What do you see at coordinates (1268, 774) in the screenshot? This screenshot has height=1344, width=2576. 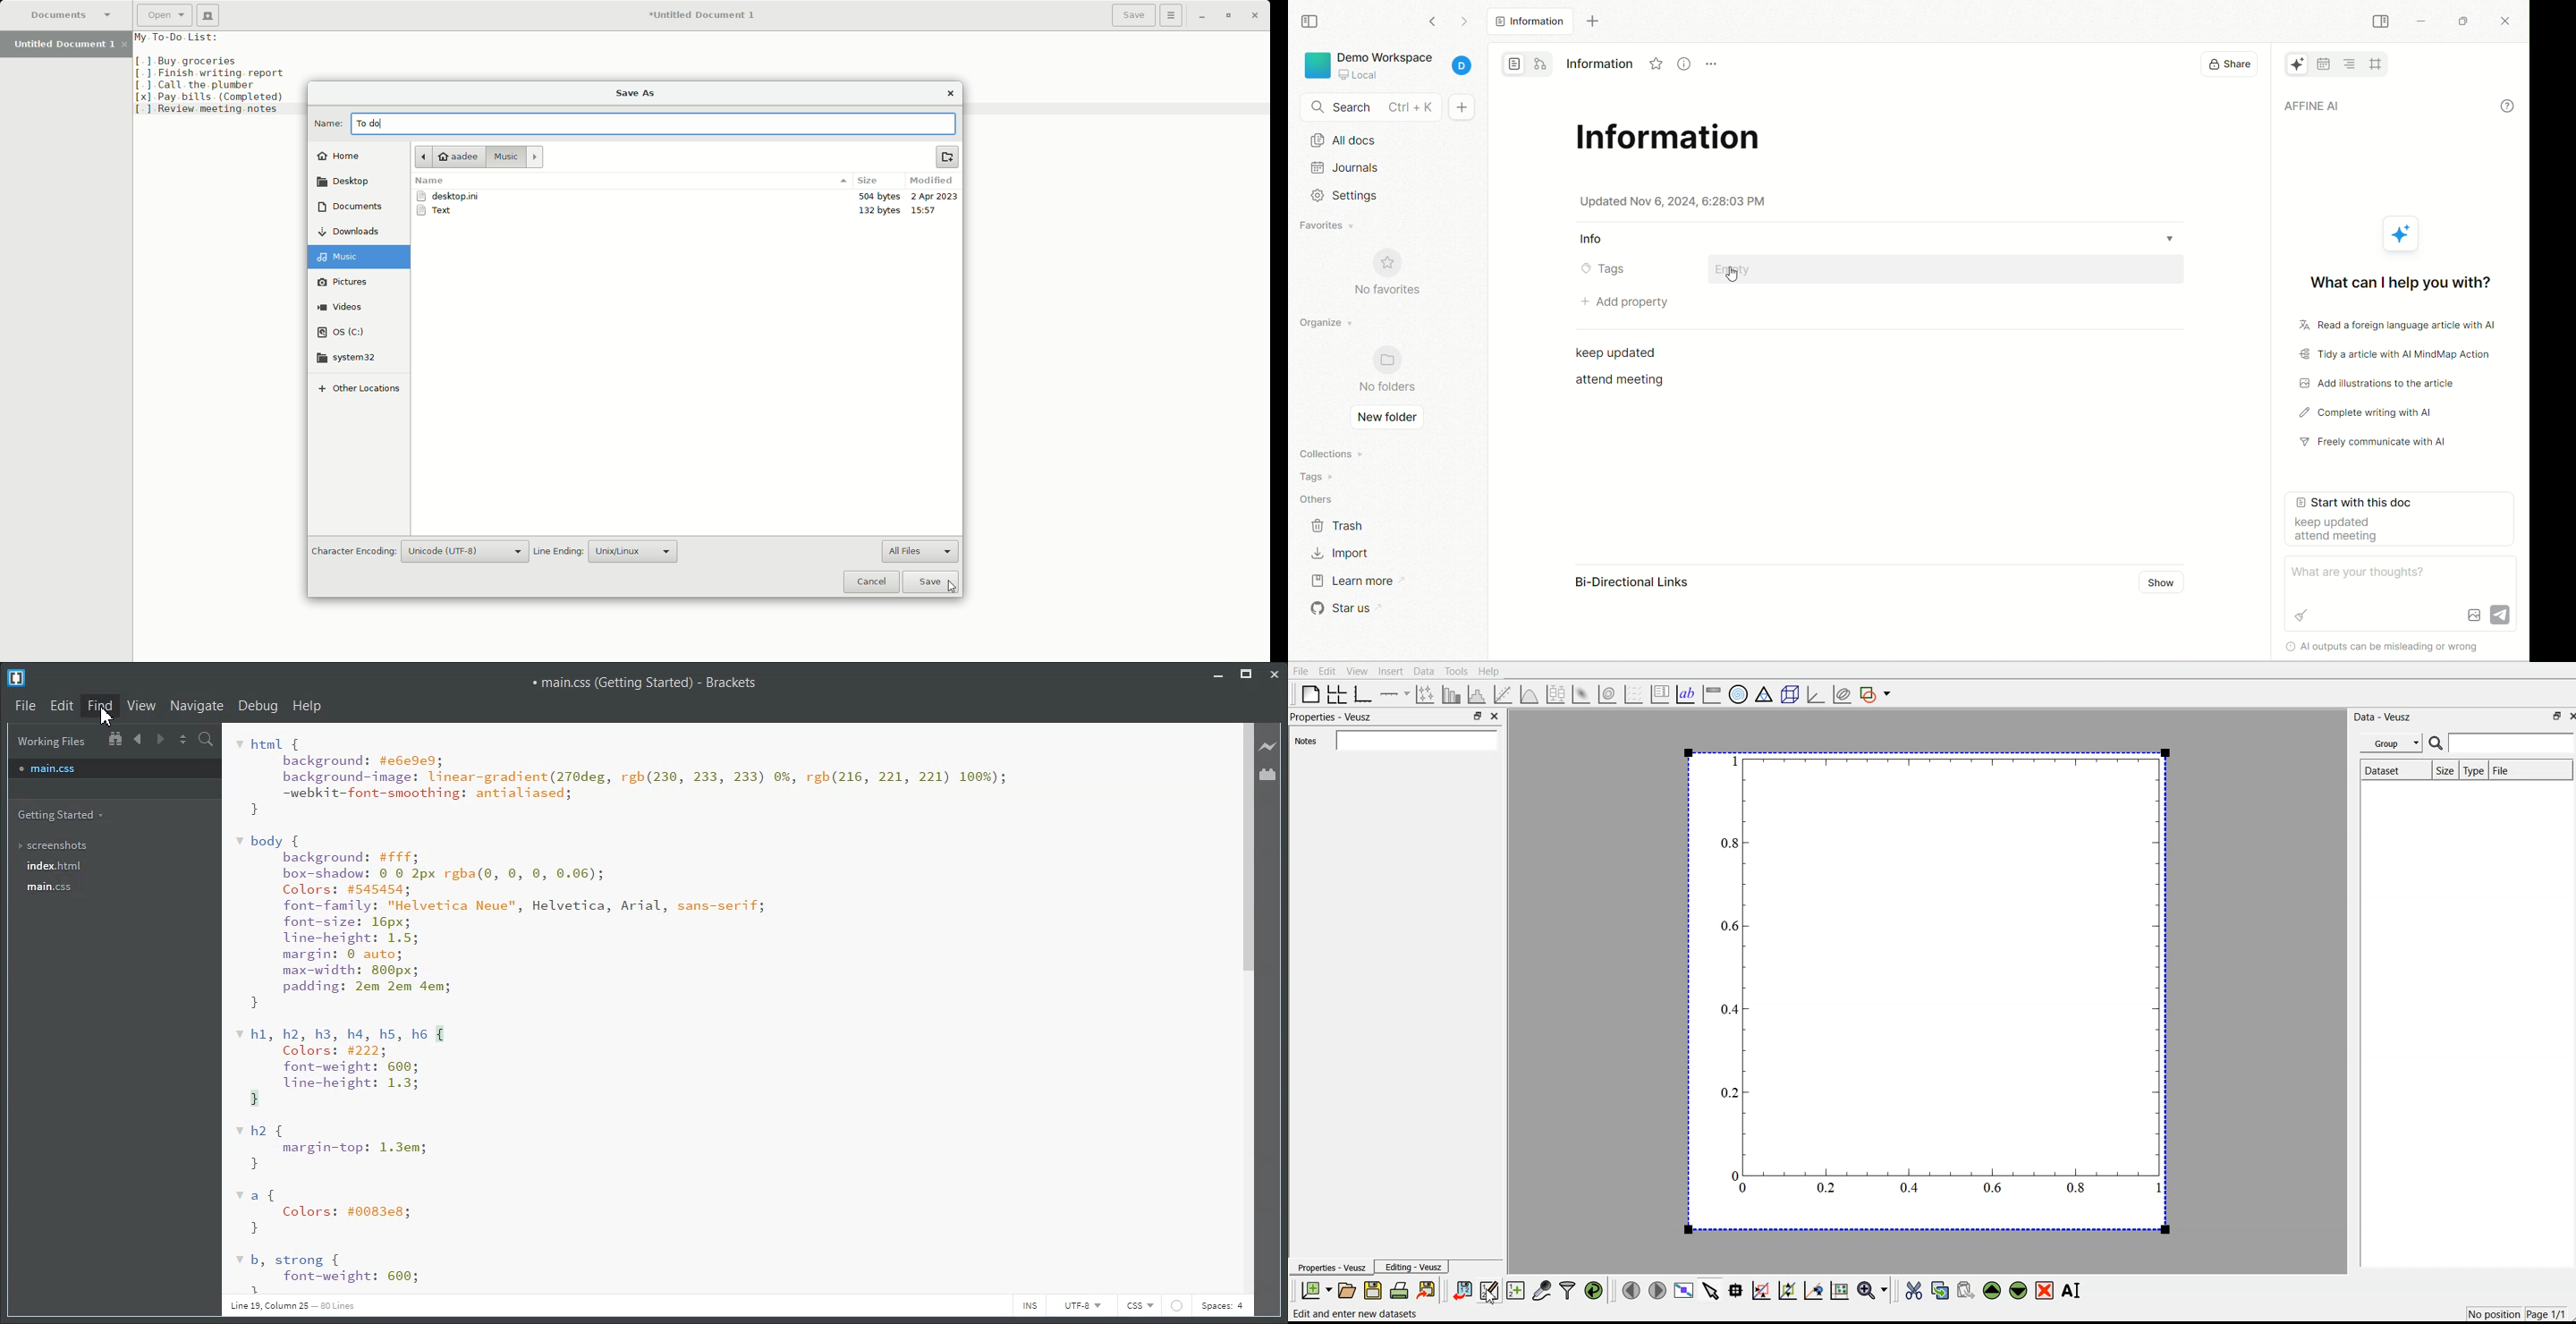 I see `Extension Manager` at bounding box center [1268, 774].